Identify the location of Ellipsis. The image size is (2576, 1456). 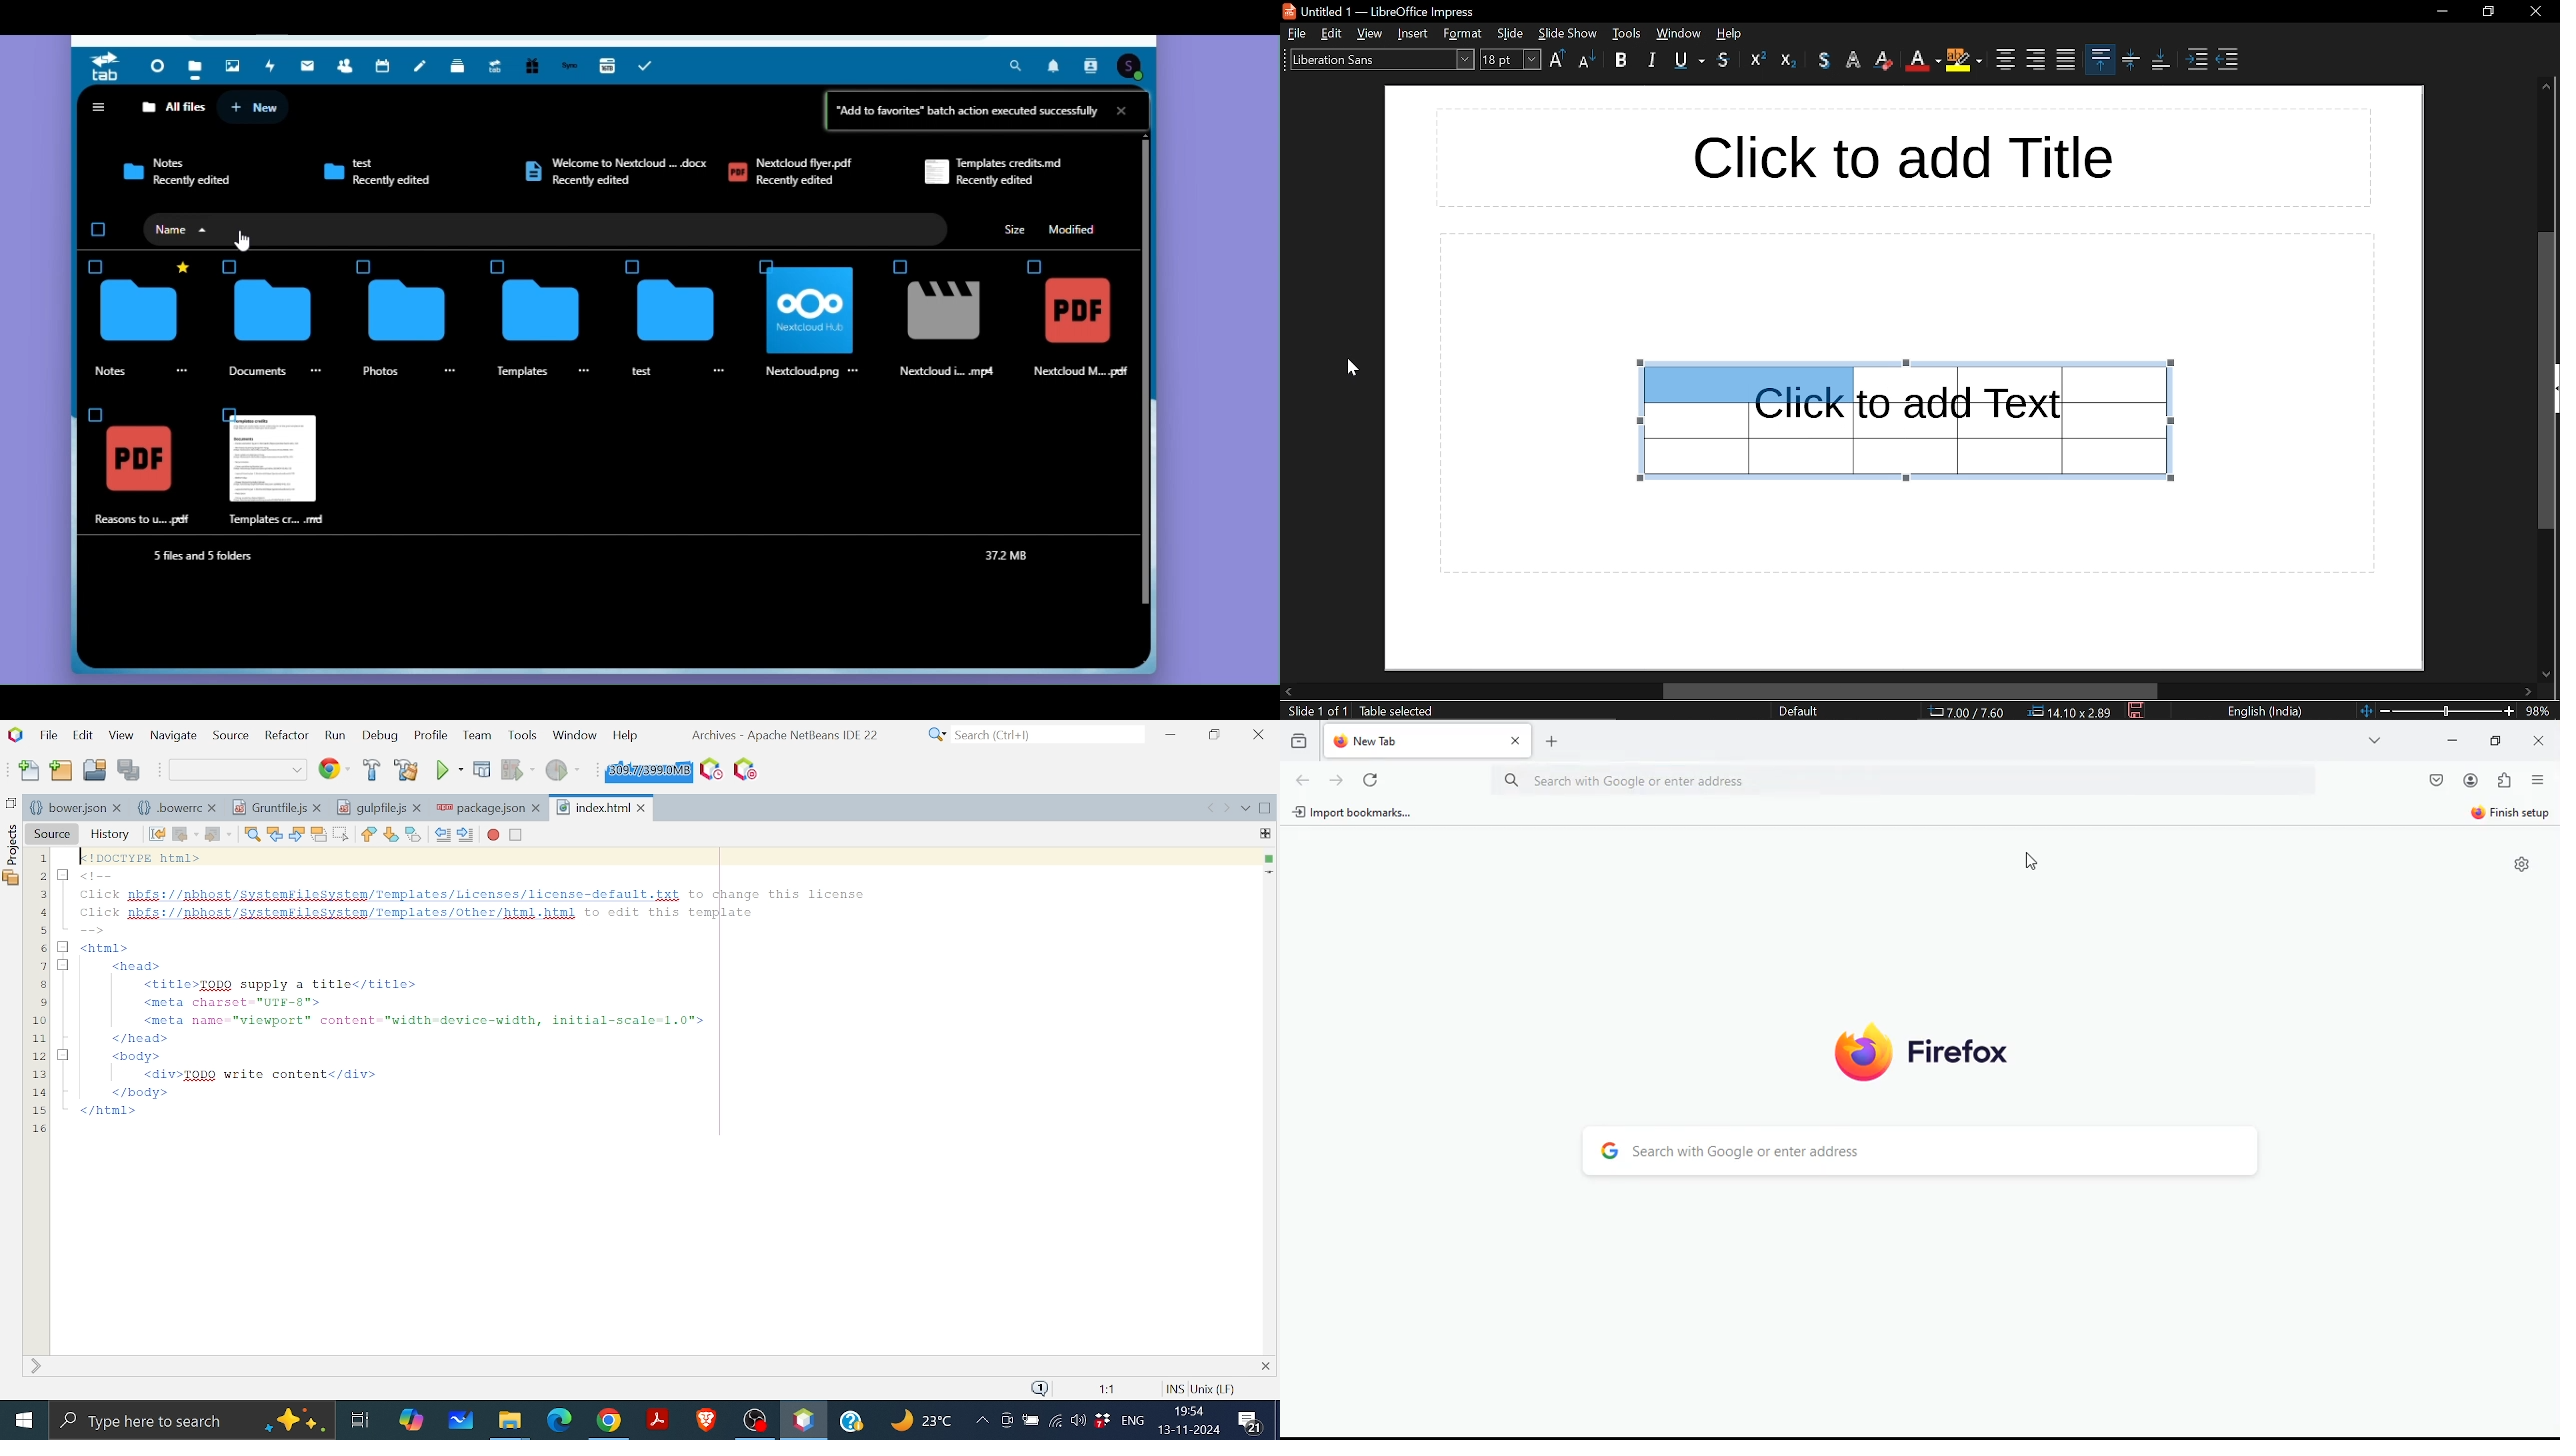
(185, 365).